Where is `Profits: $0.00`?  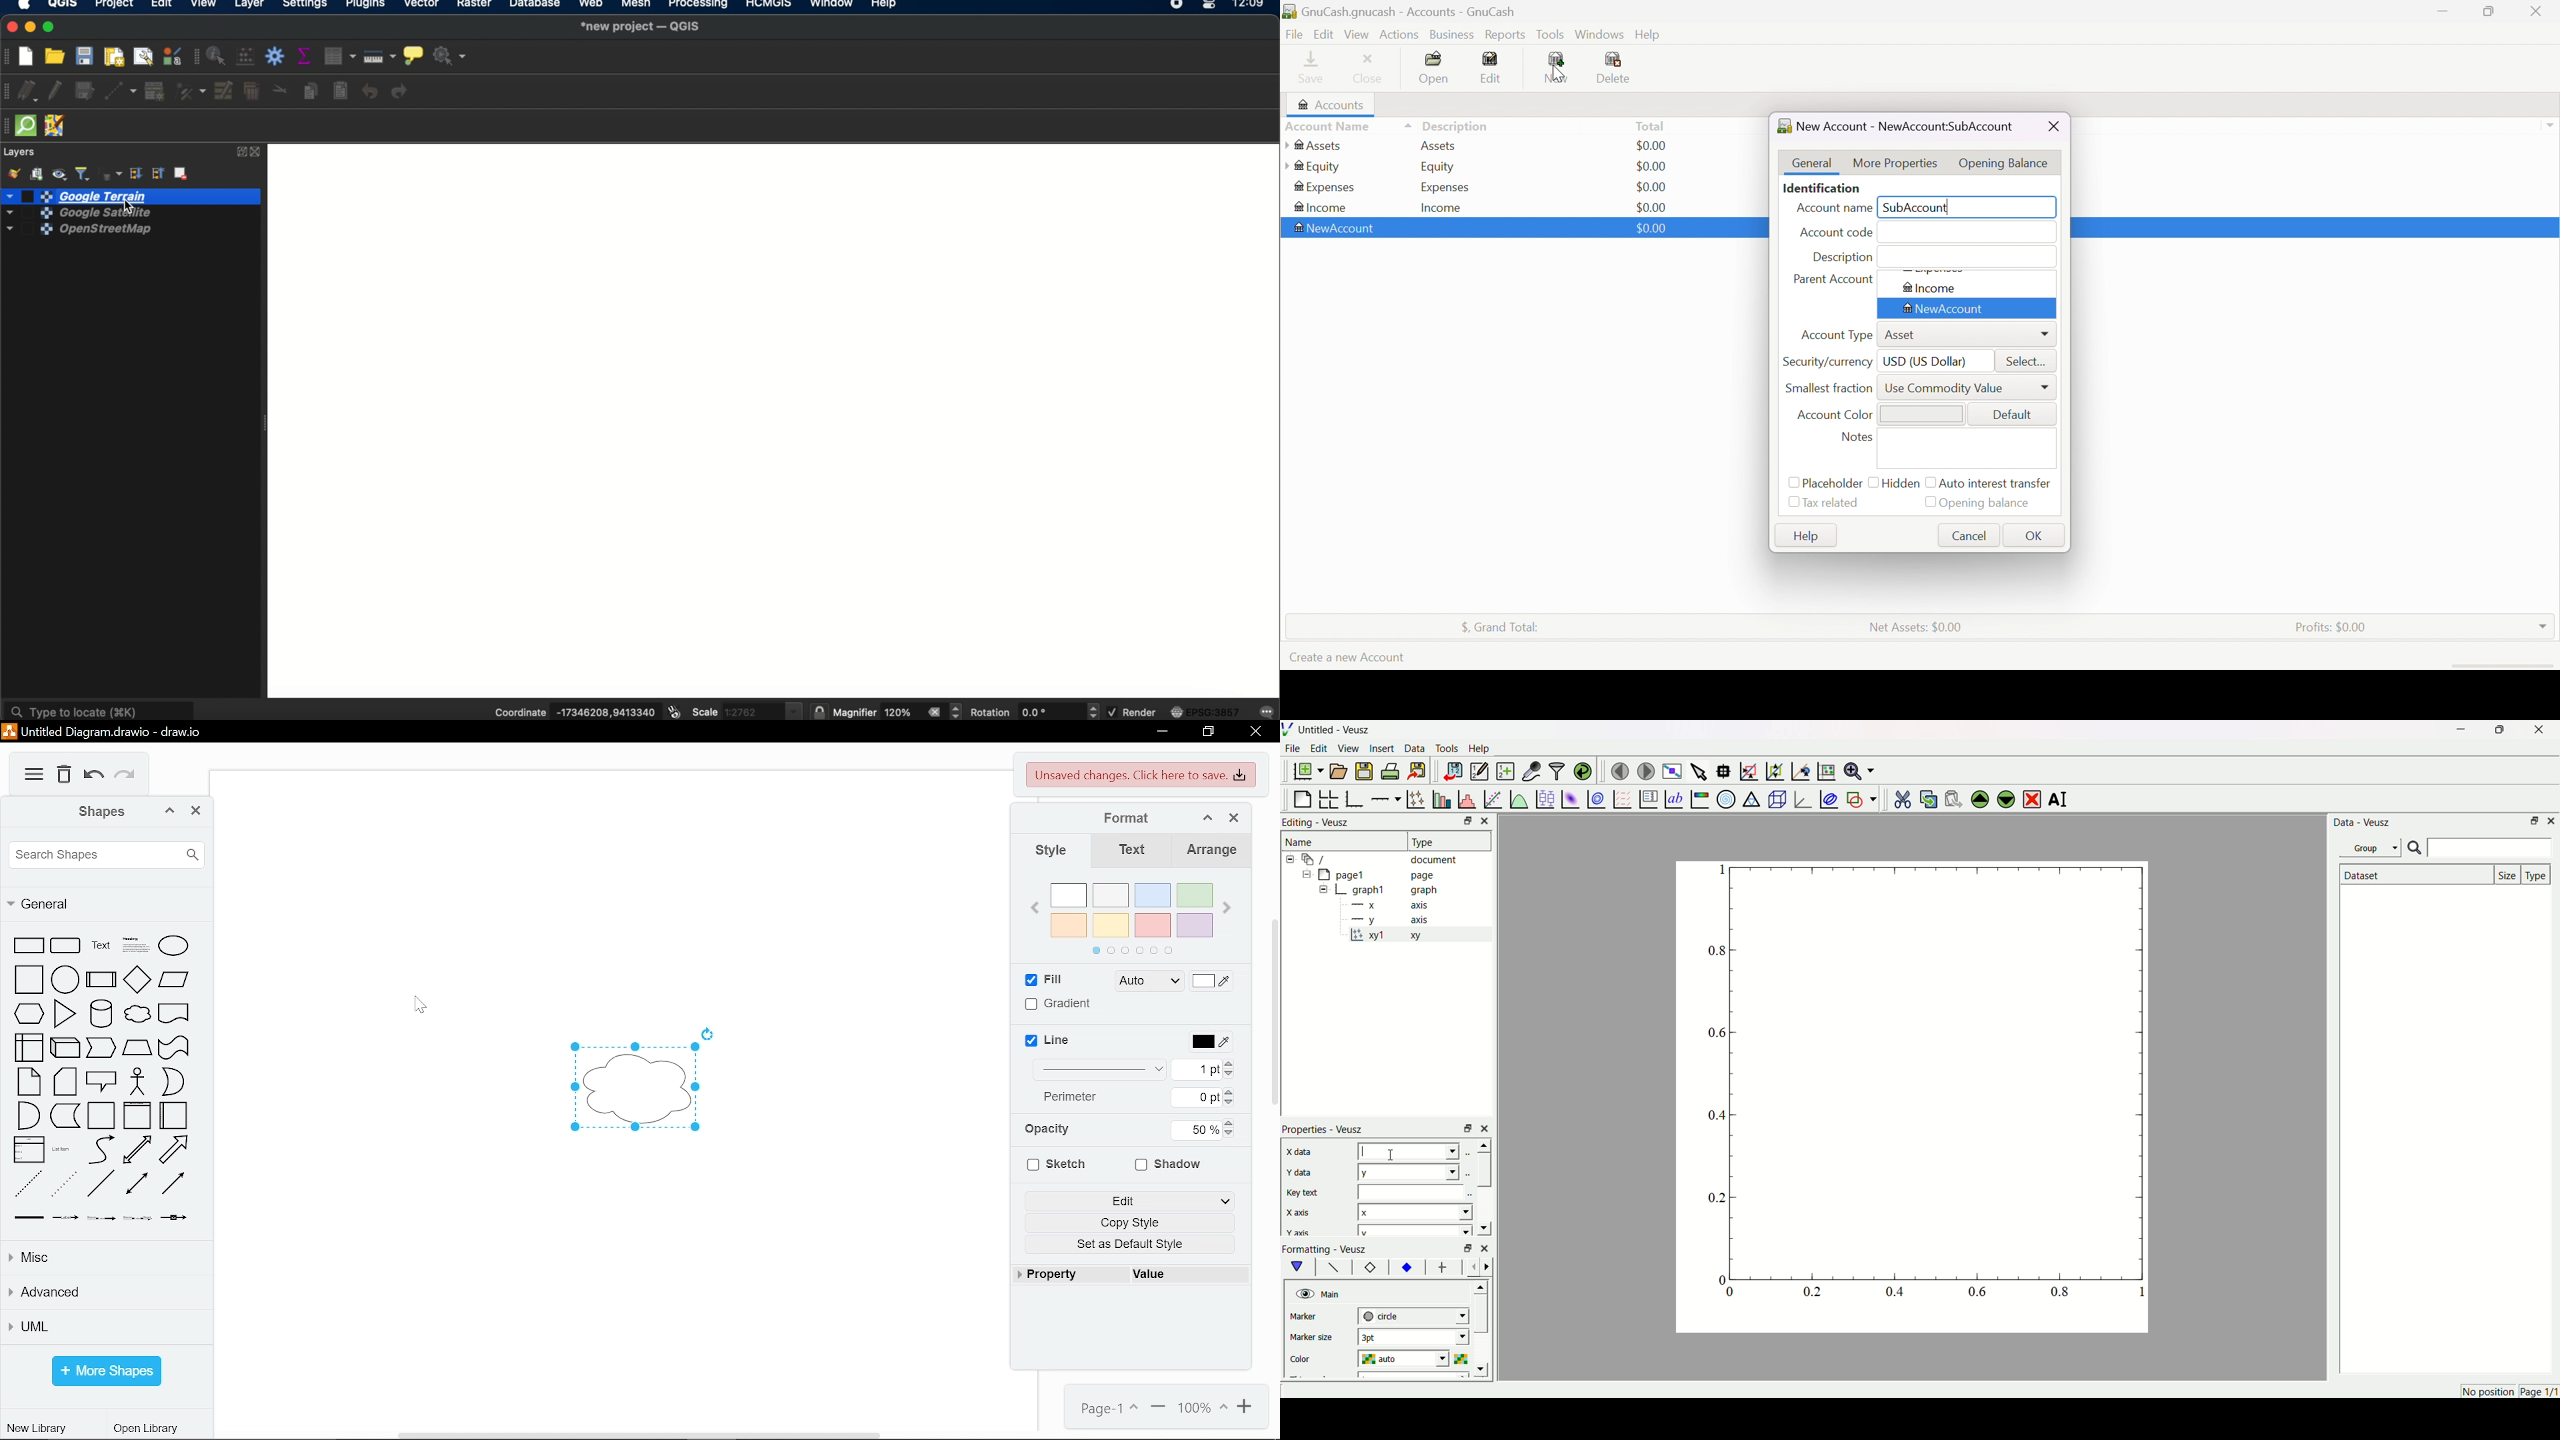
Profits: $0.00 is located at coordinates (2335, 627).